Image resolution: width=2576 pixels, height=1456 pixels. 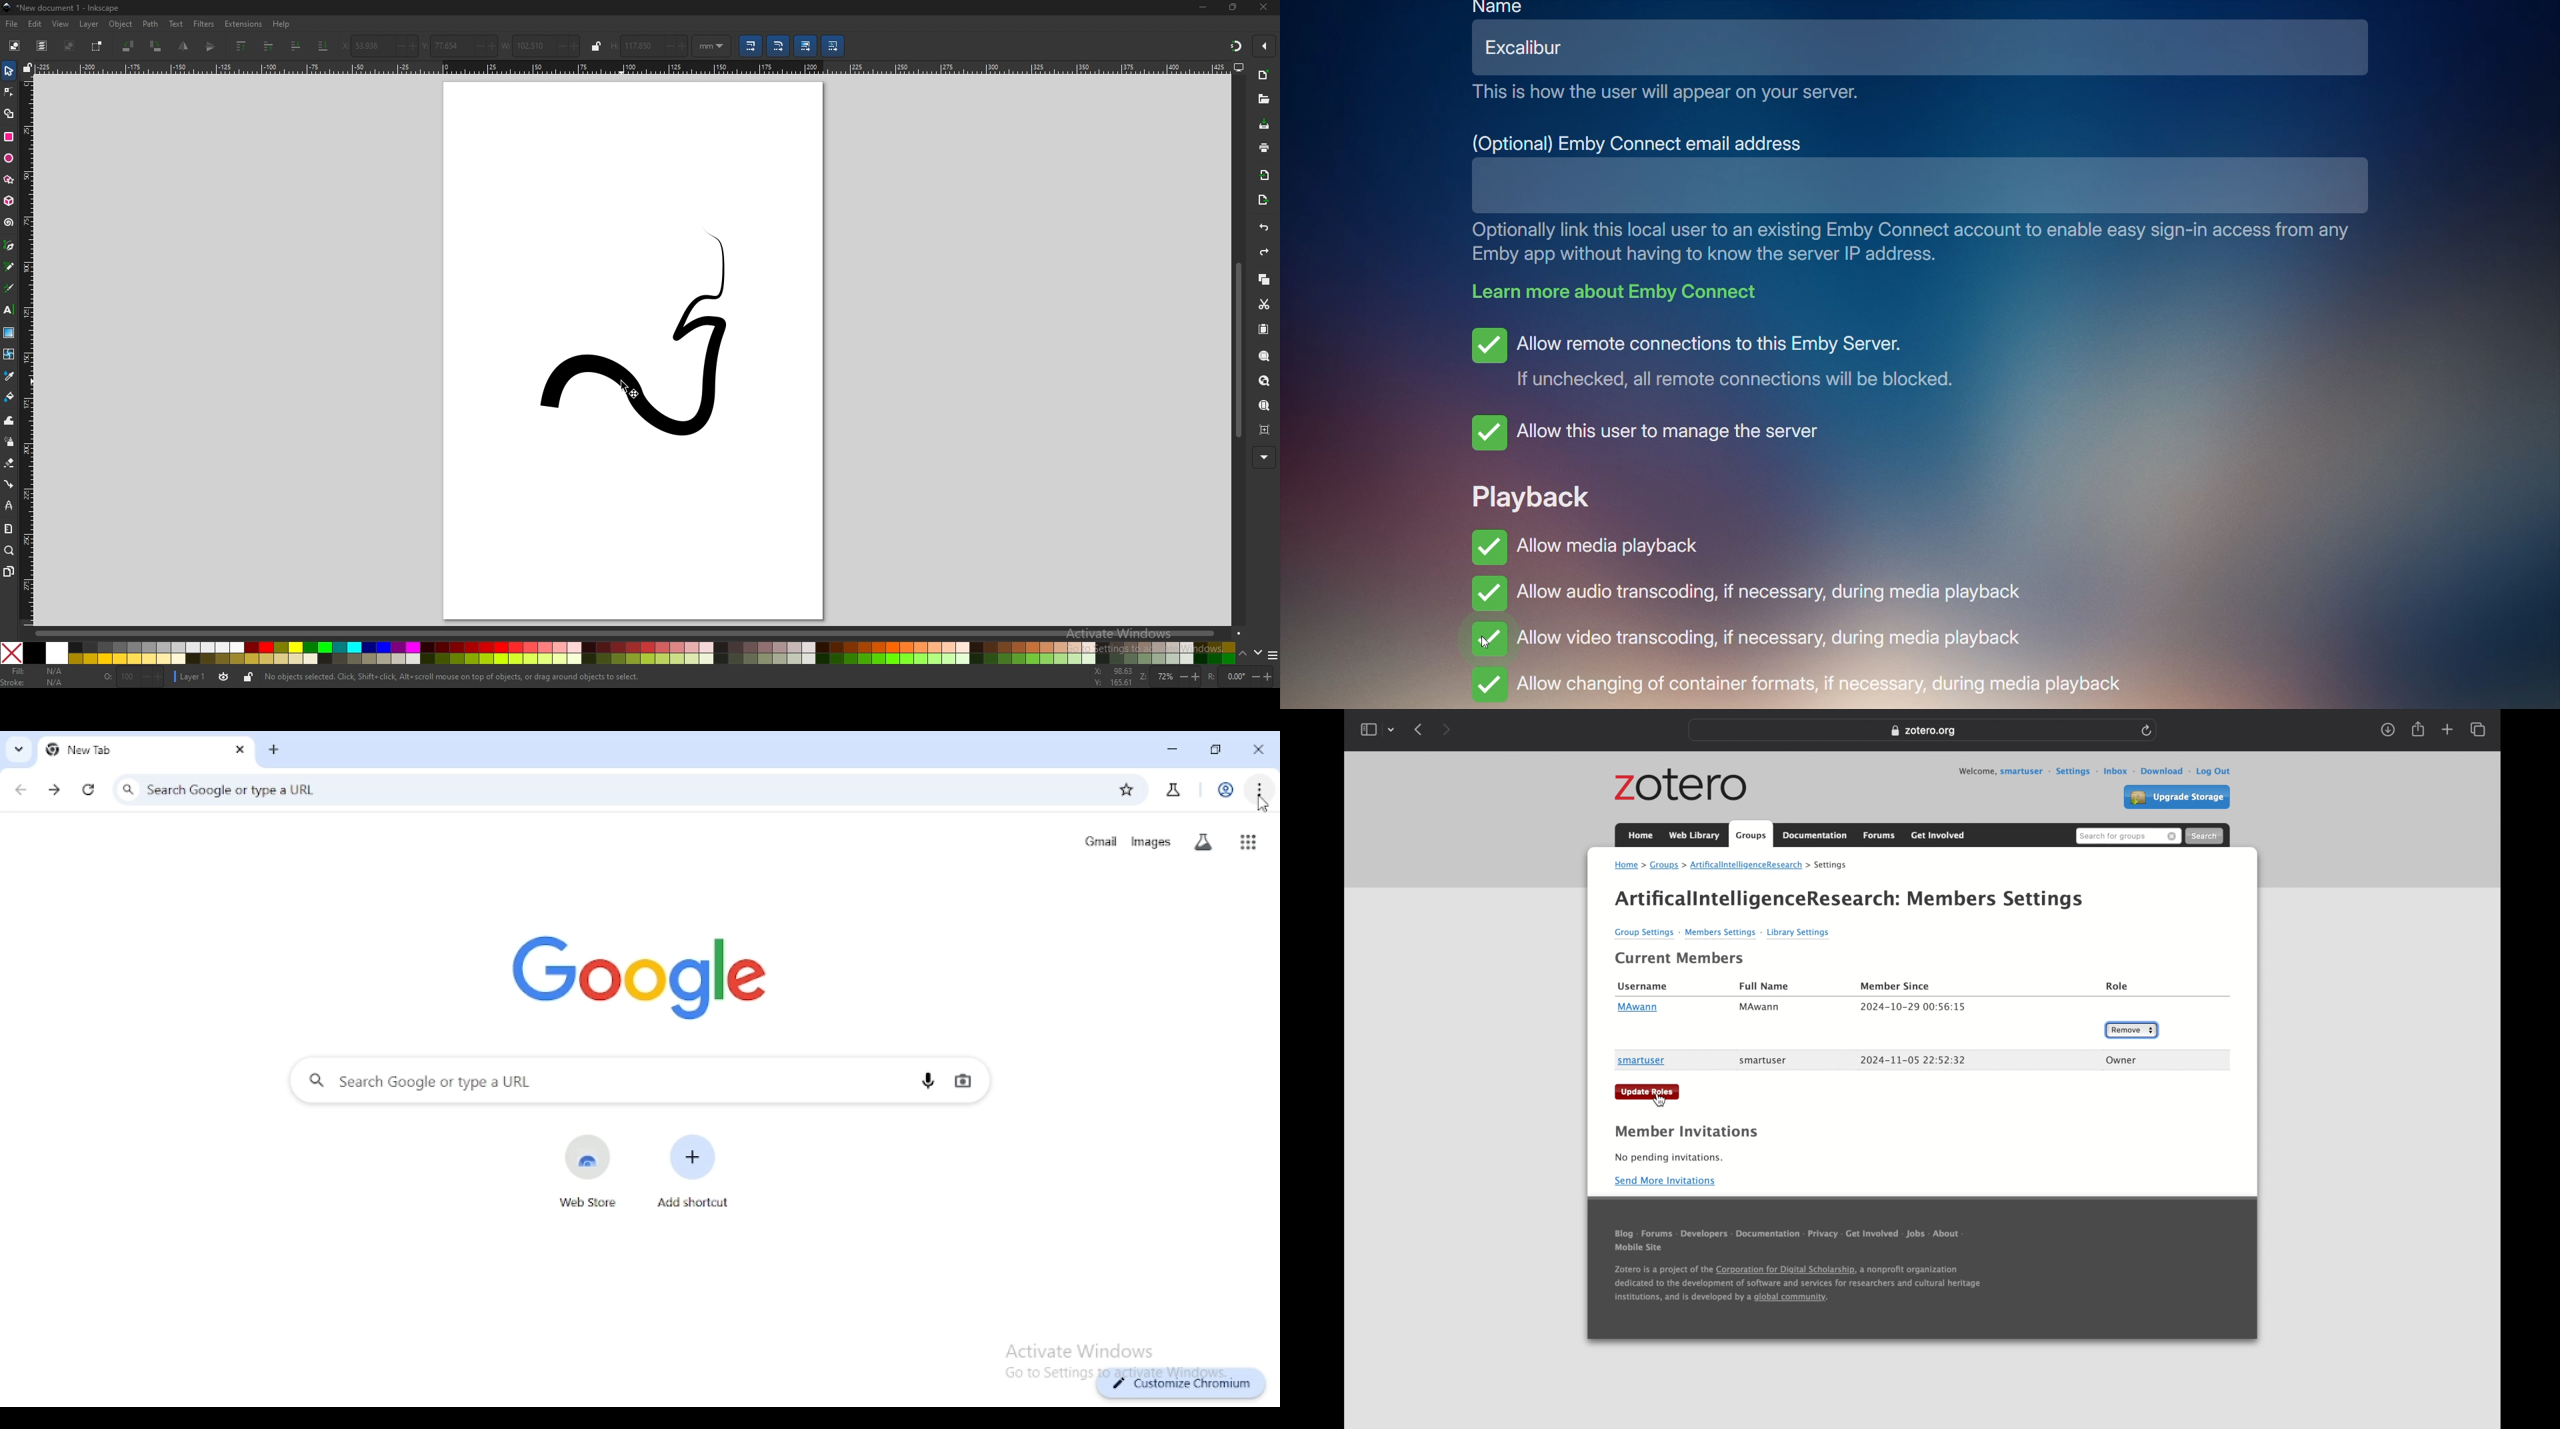 What do you see at coordinates (1660, 1100) in the screenshot?
I see `cursor` at bounding box center [1660, 1100].